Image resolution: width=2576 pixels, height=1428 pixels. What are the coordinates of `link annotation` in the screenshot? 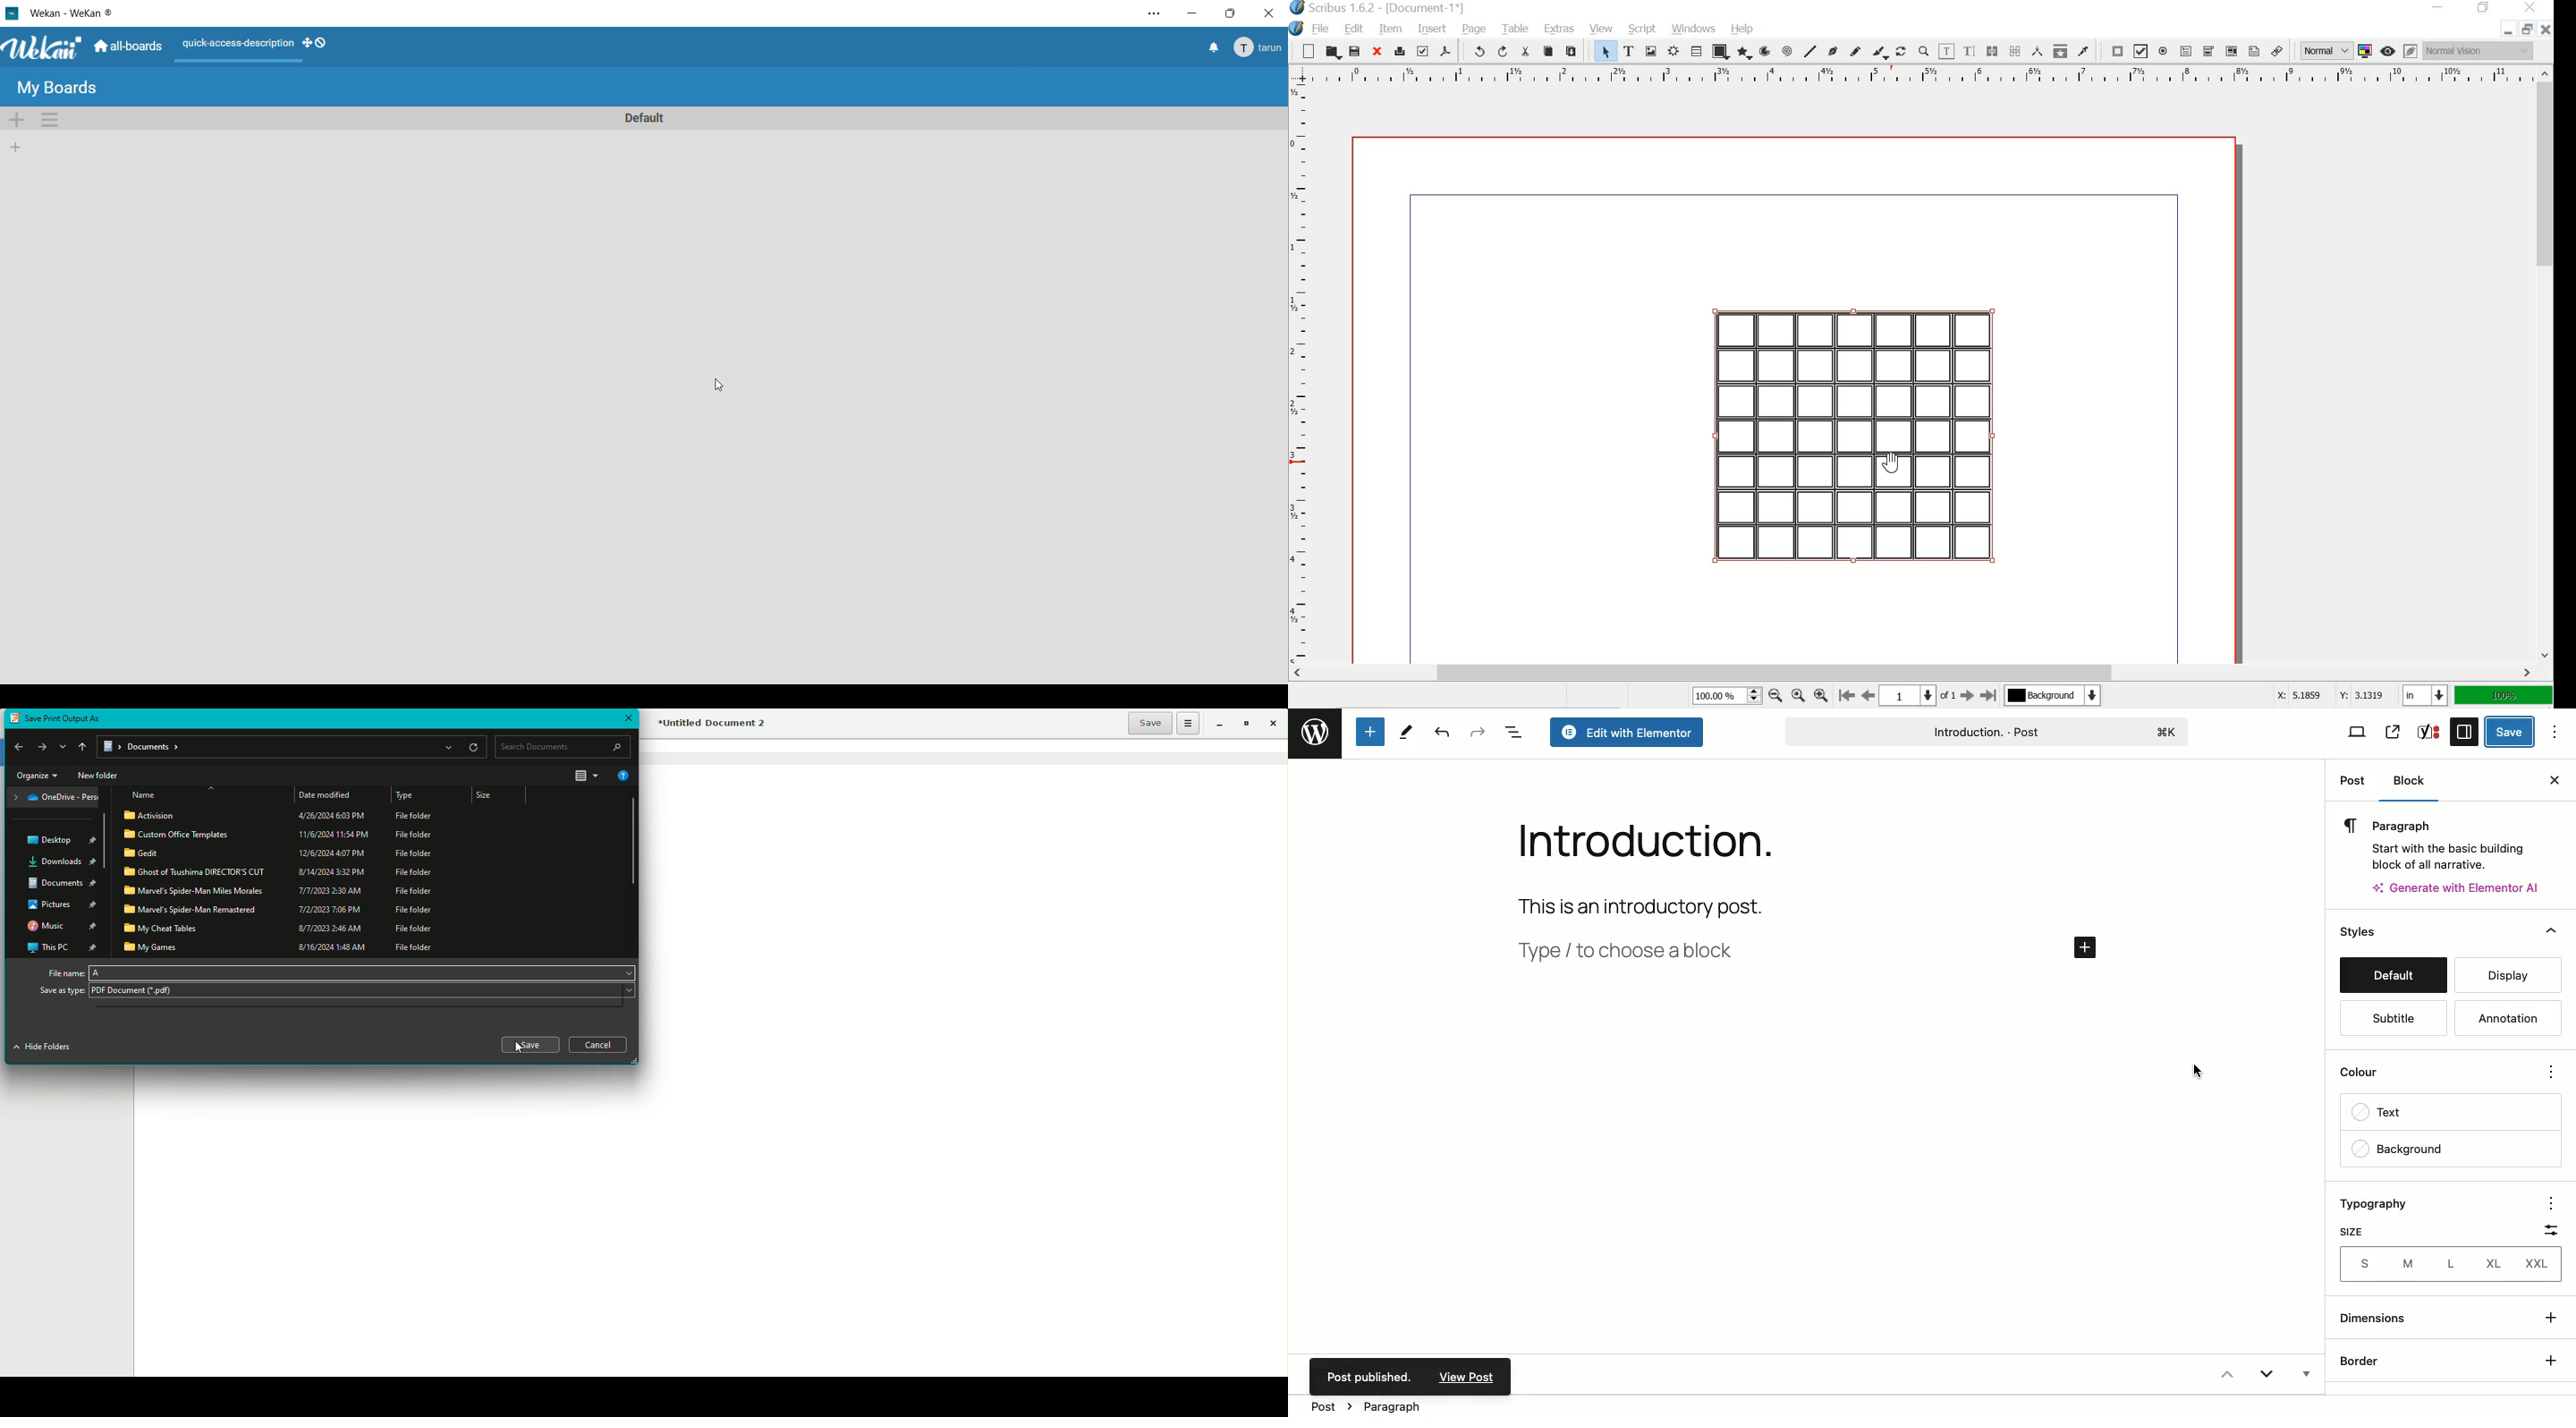 It's located at (2277, 50).